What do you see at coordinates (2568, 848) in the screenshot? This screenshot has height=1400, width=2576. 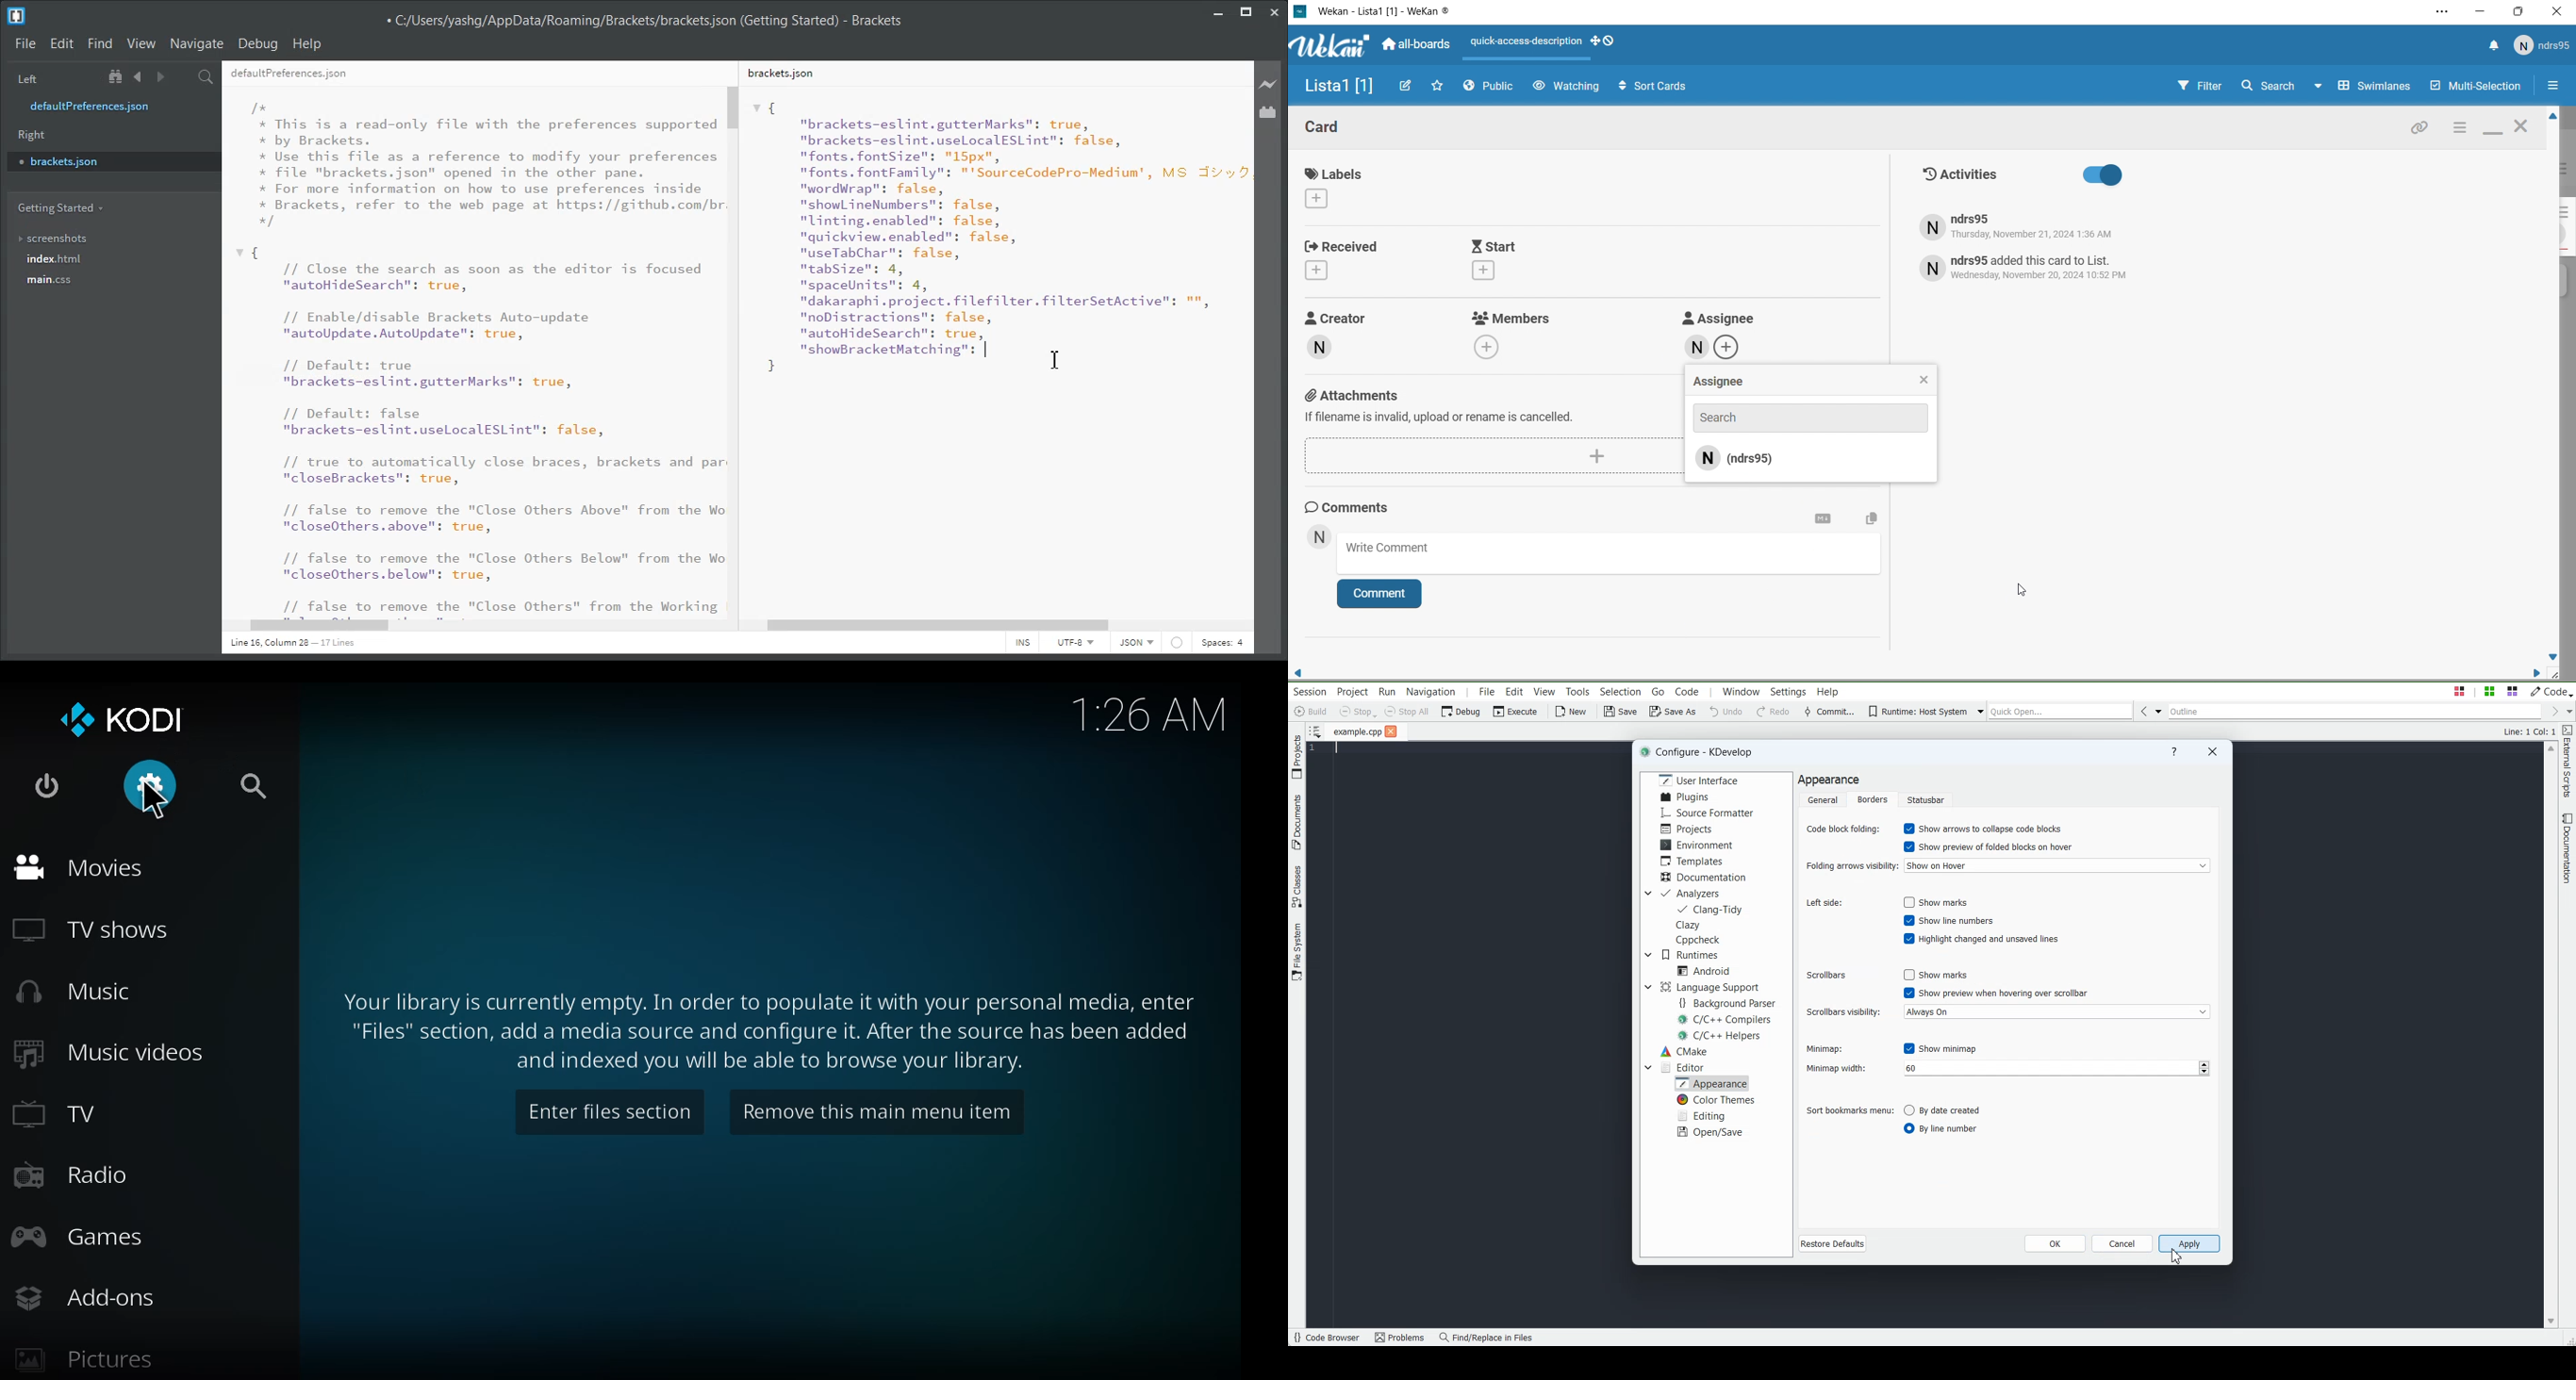 I see `Documentation` at bounding box center [2568, 848].